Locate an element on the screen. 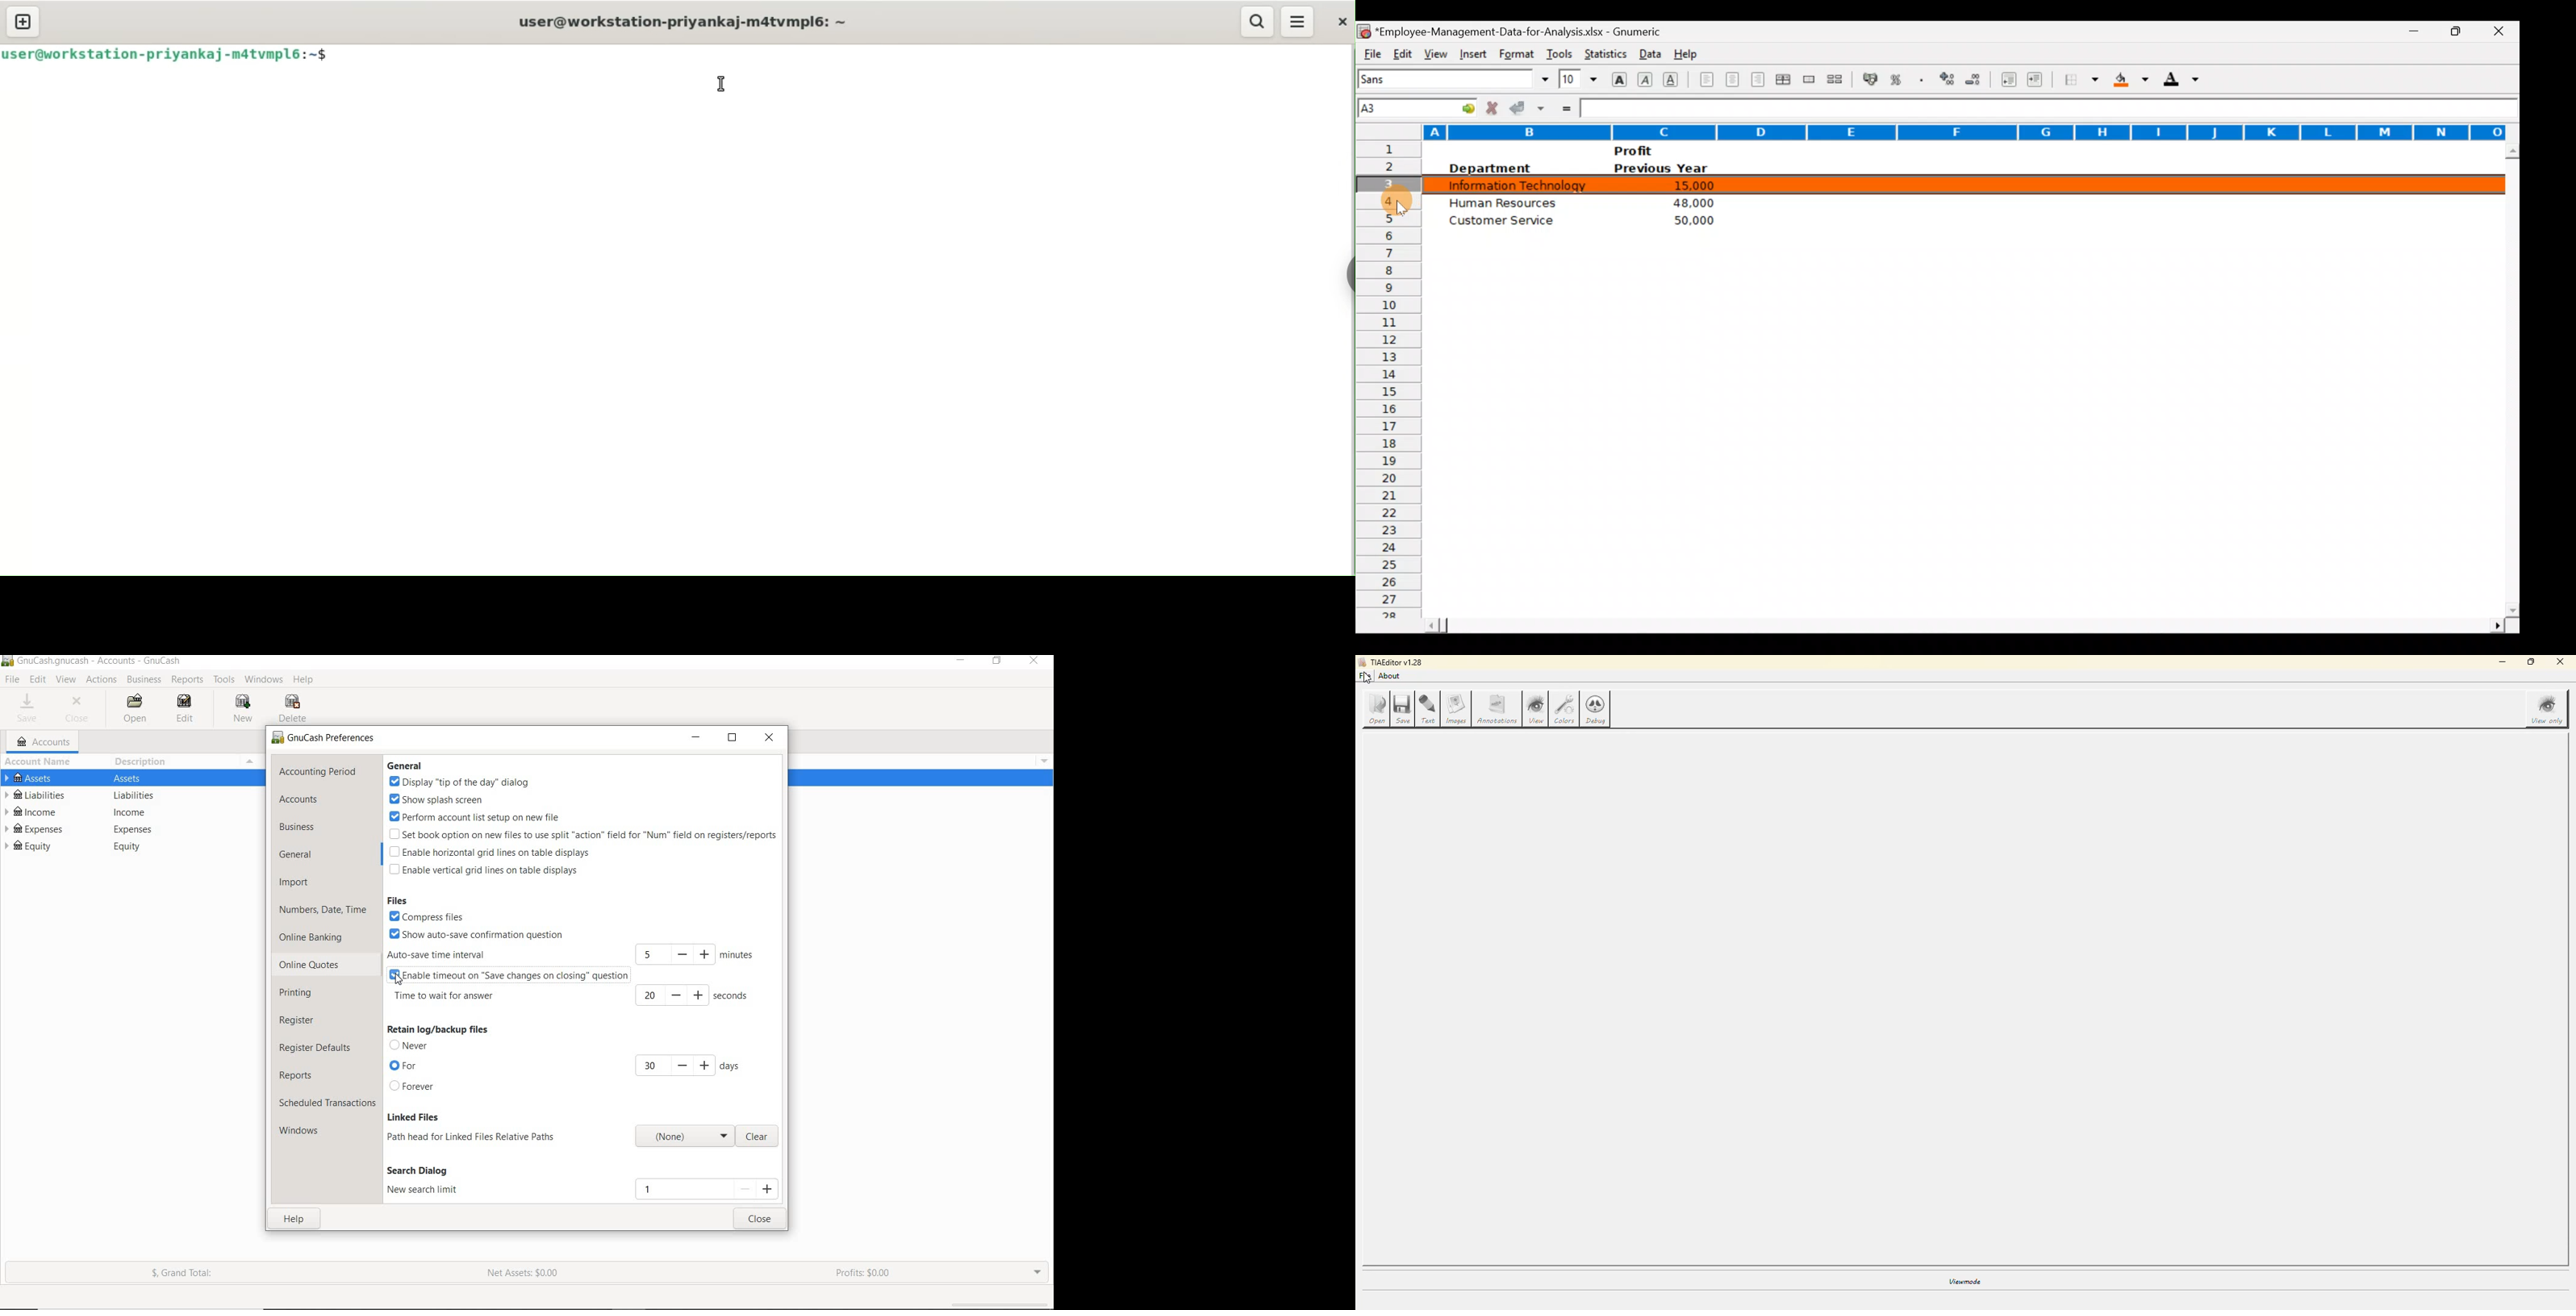 This screenshot has height=1316, width=2576. number of seconds before question window opens is located at coordinates (695, 996).